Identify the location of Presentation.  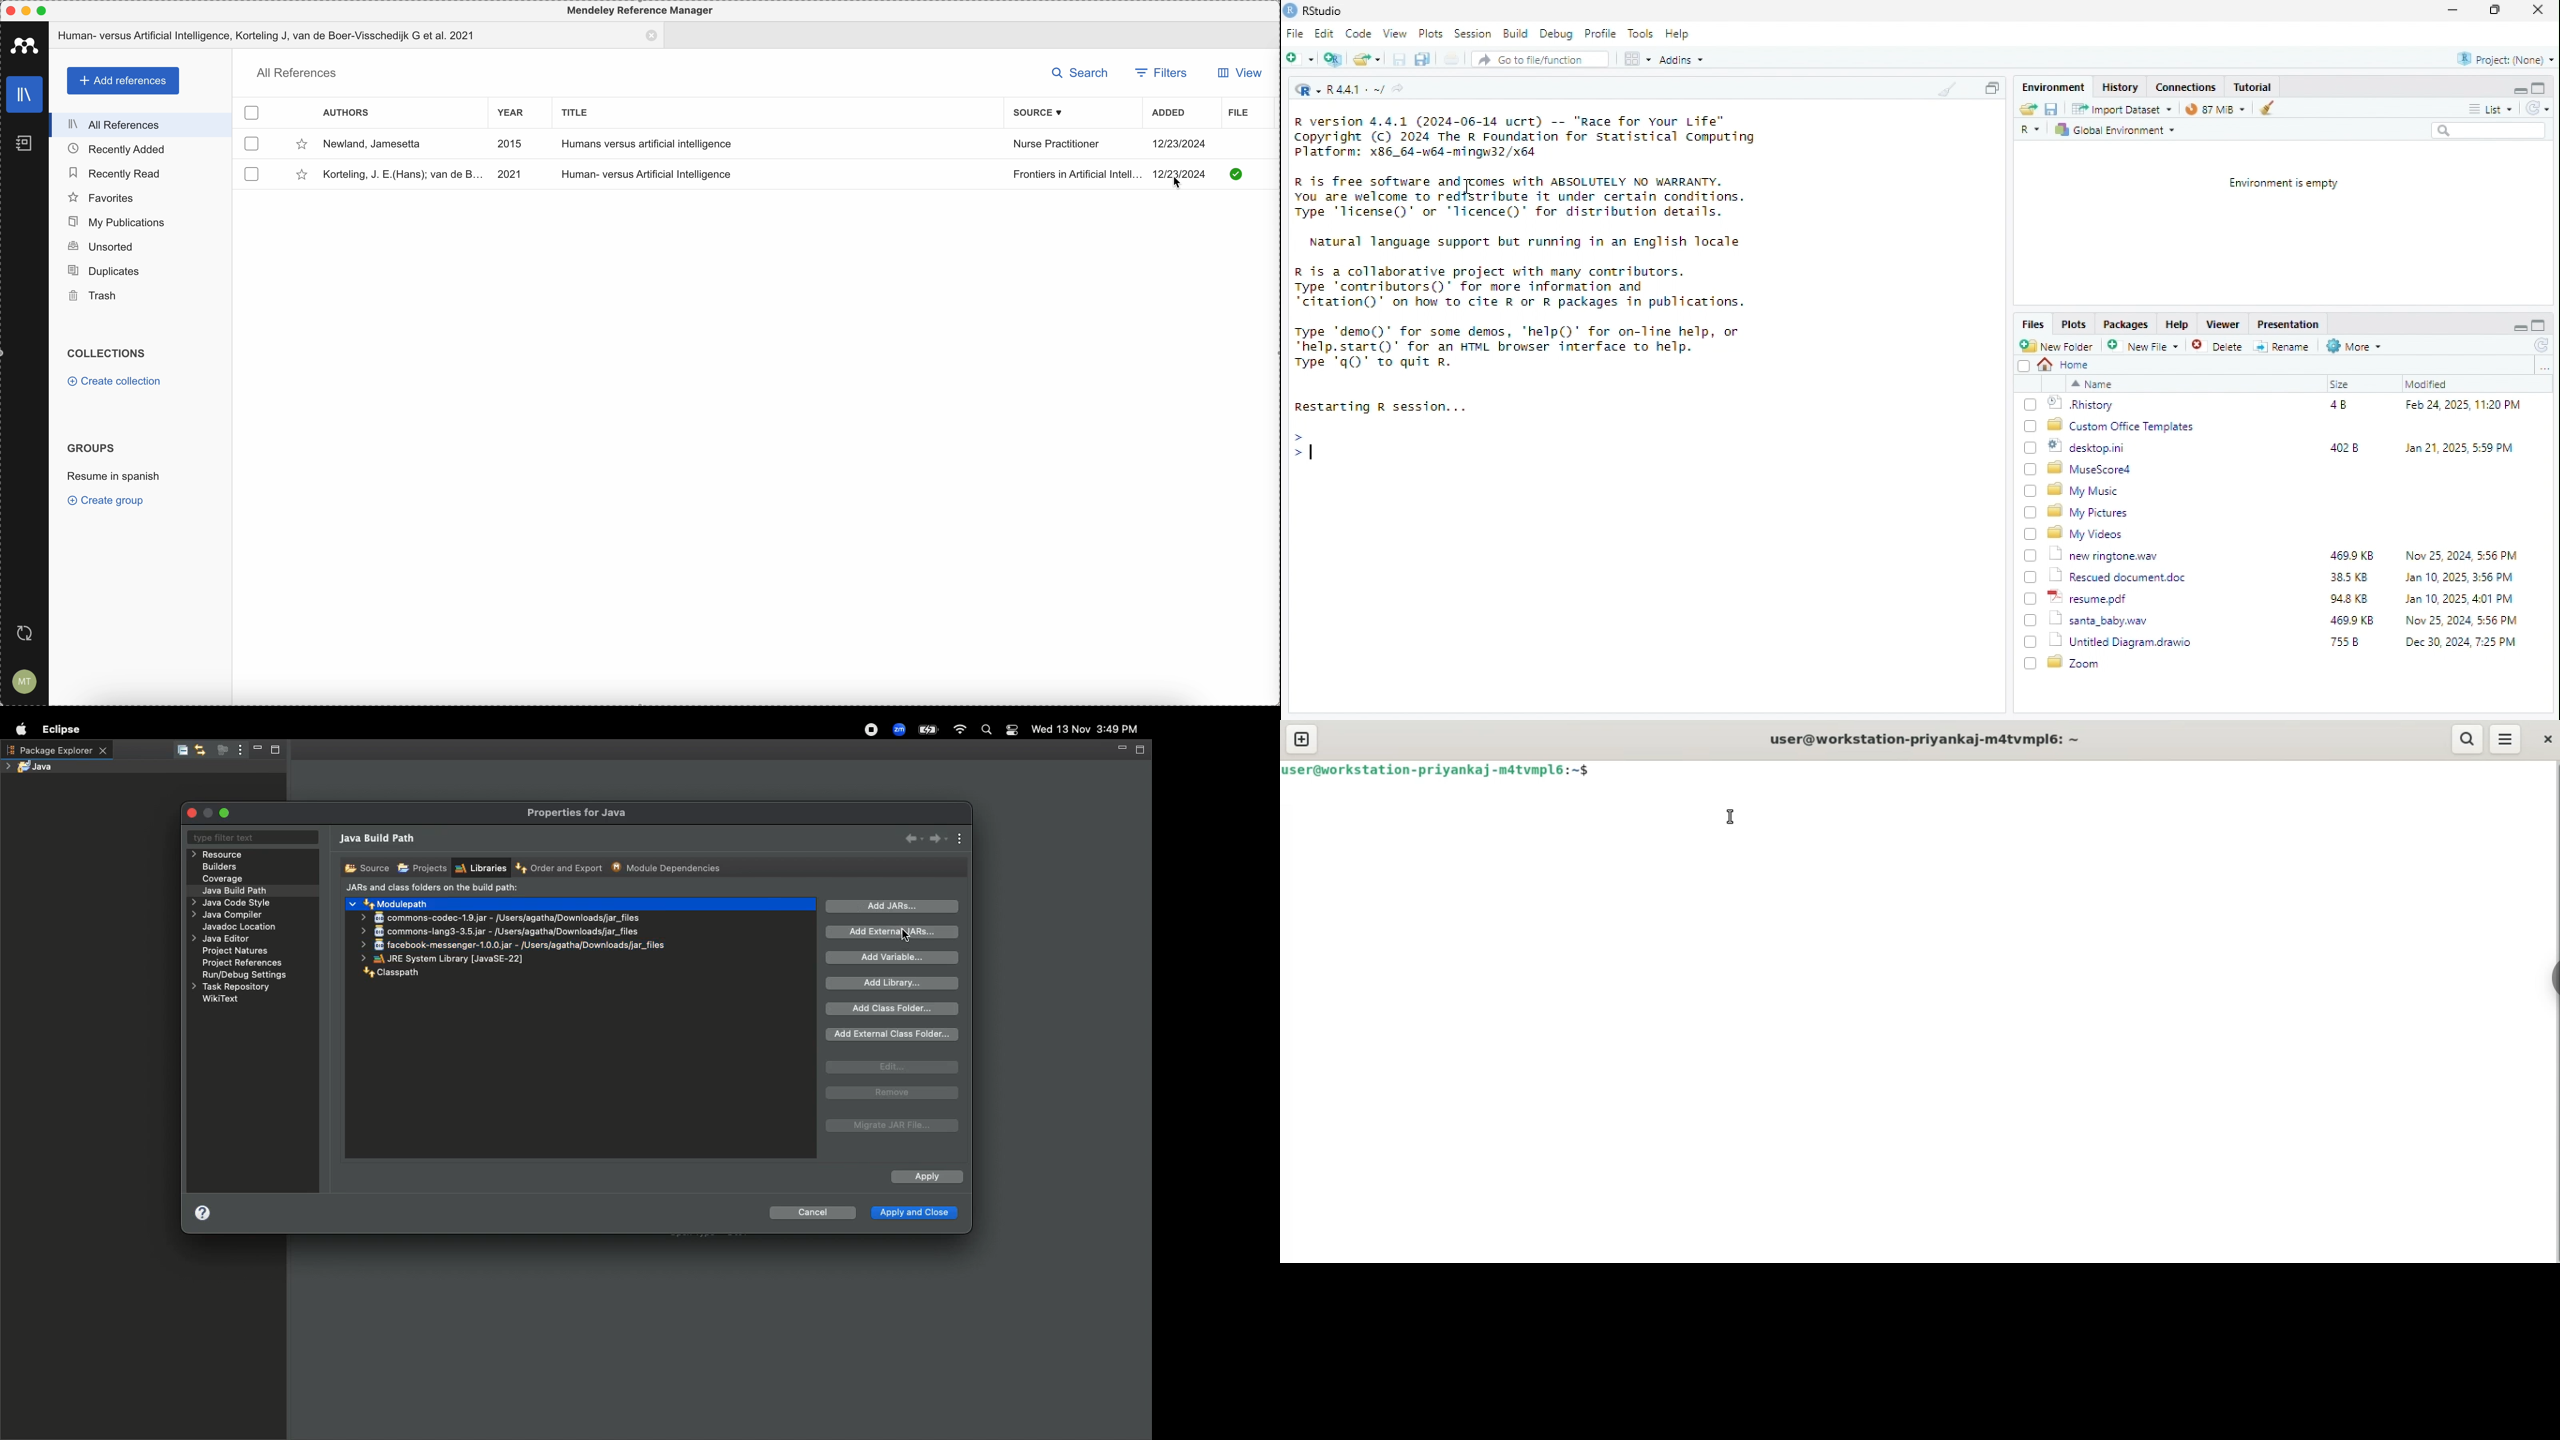
(2291, 325).